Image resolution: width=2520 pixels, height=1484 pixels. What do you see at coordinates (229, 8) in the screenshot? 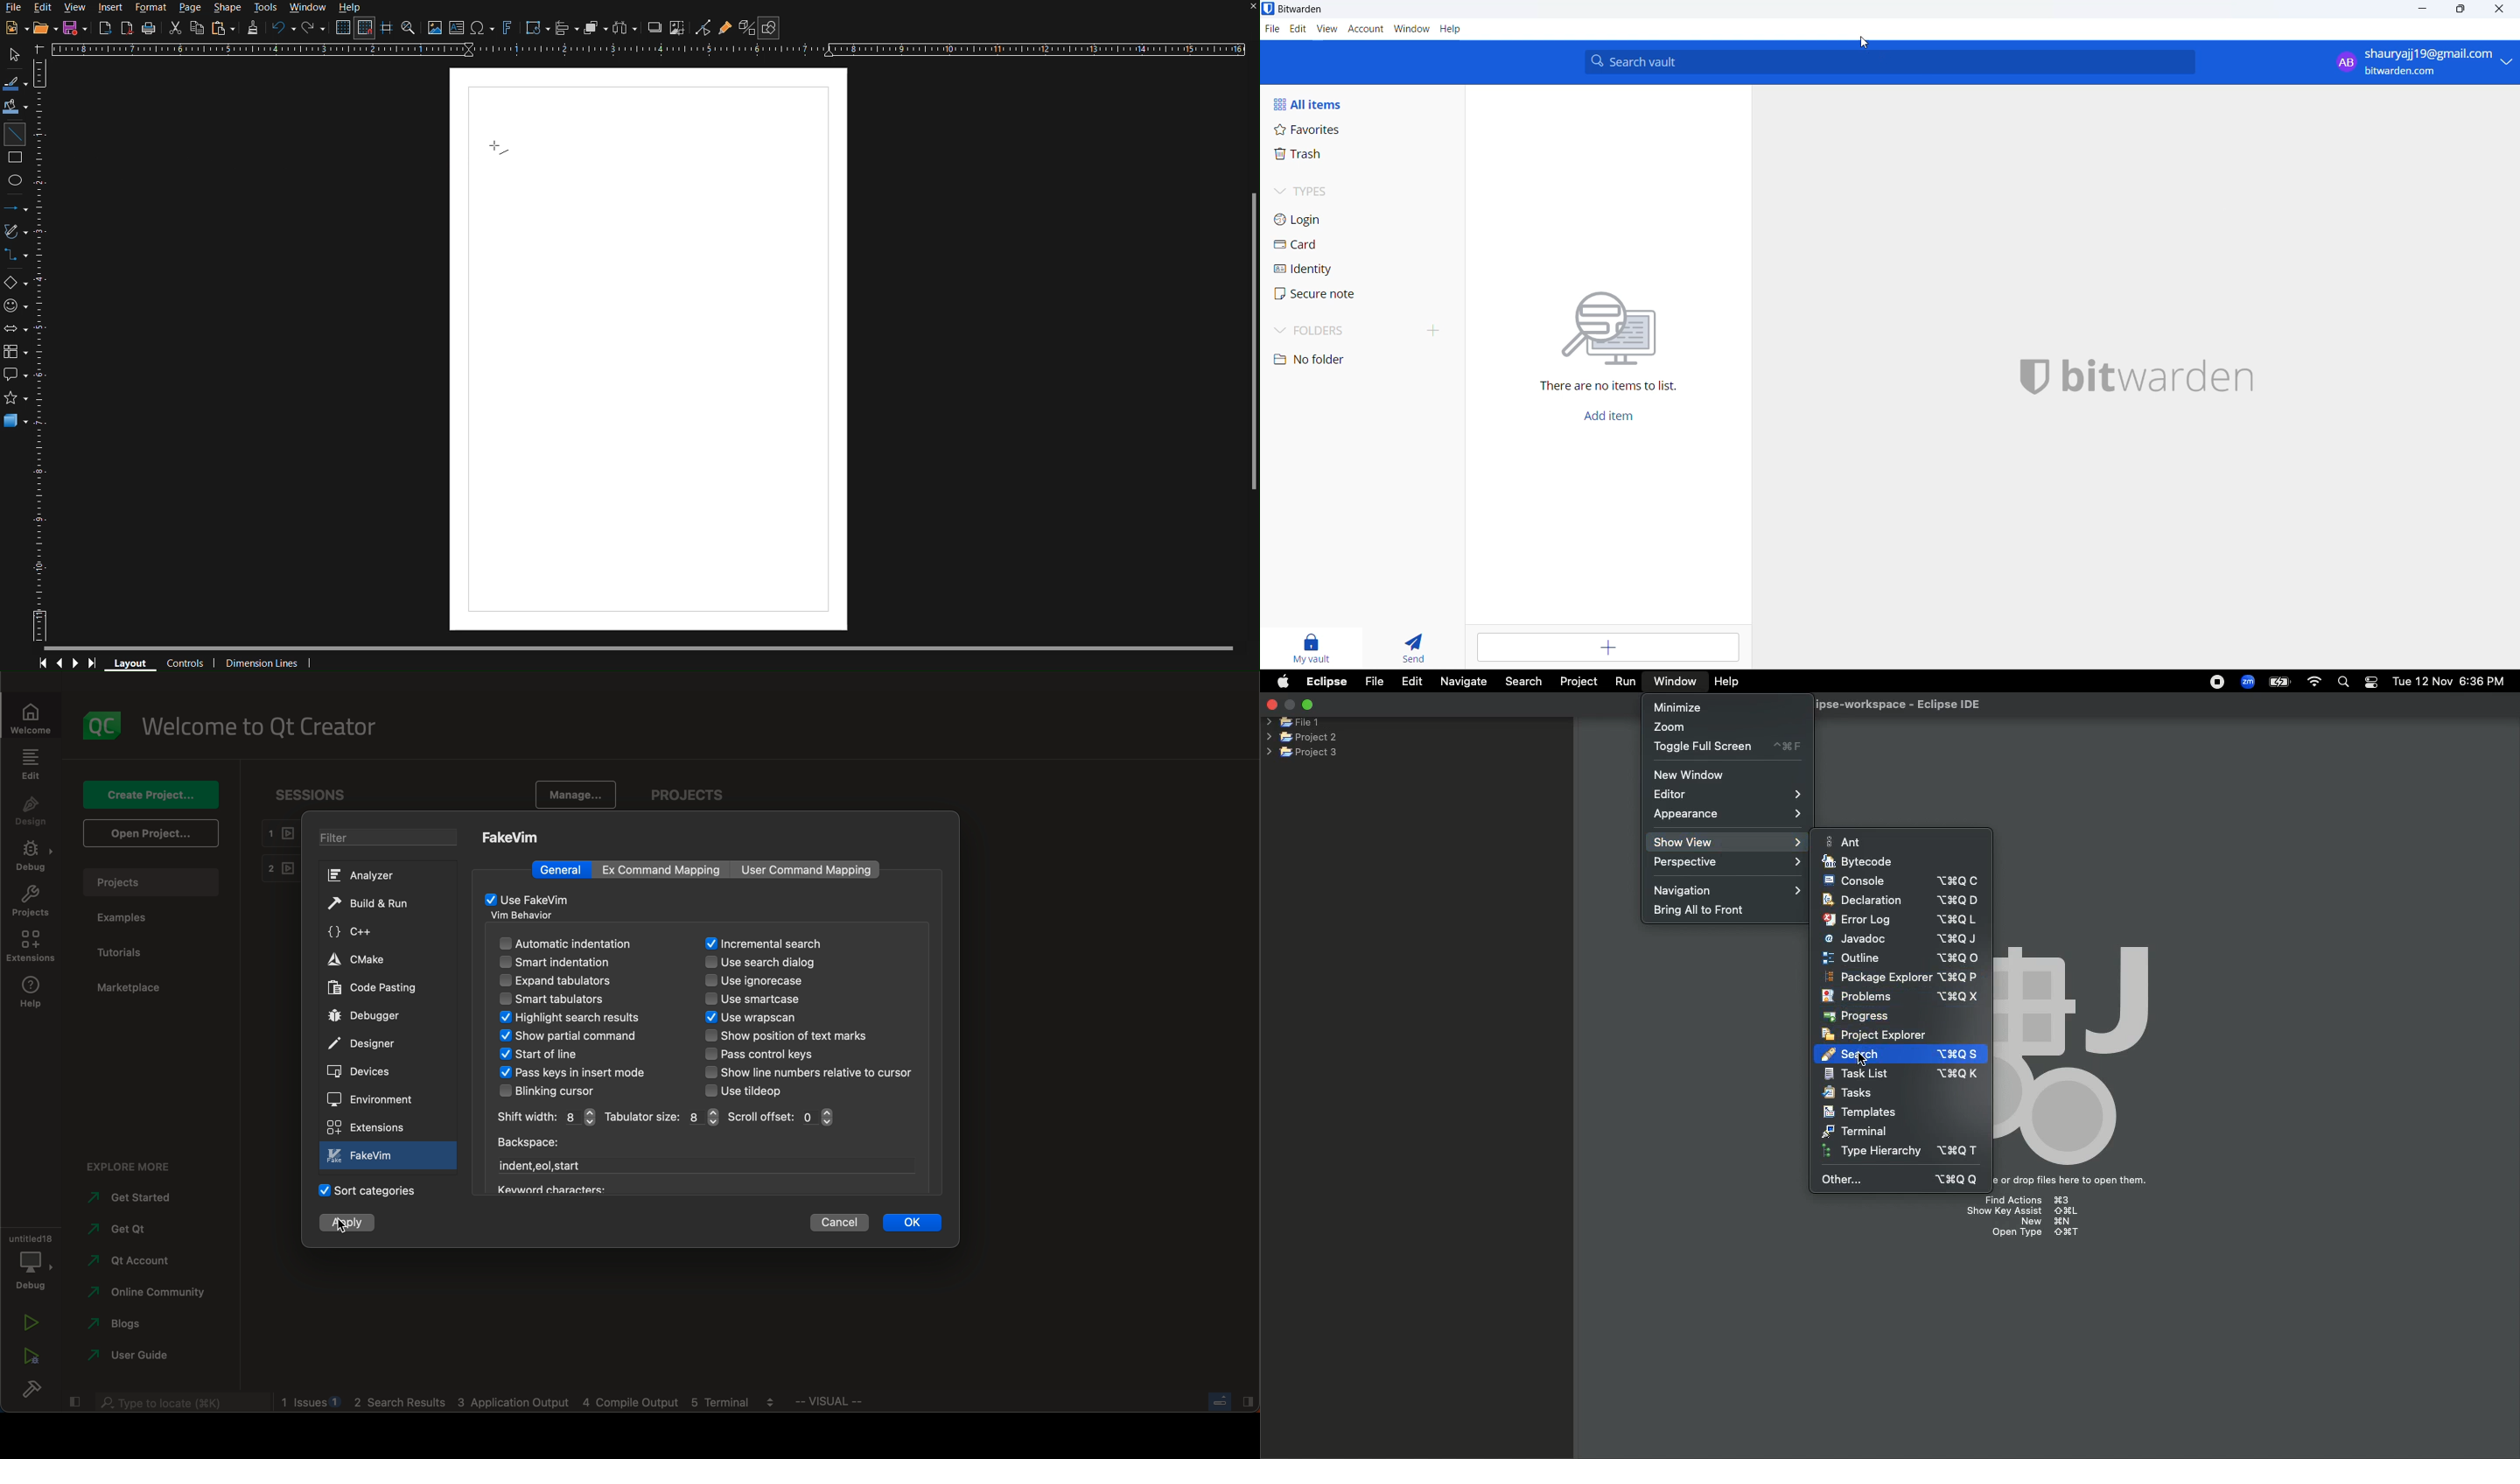
I see `Shape` at bounding box center [229, 8].